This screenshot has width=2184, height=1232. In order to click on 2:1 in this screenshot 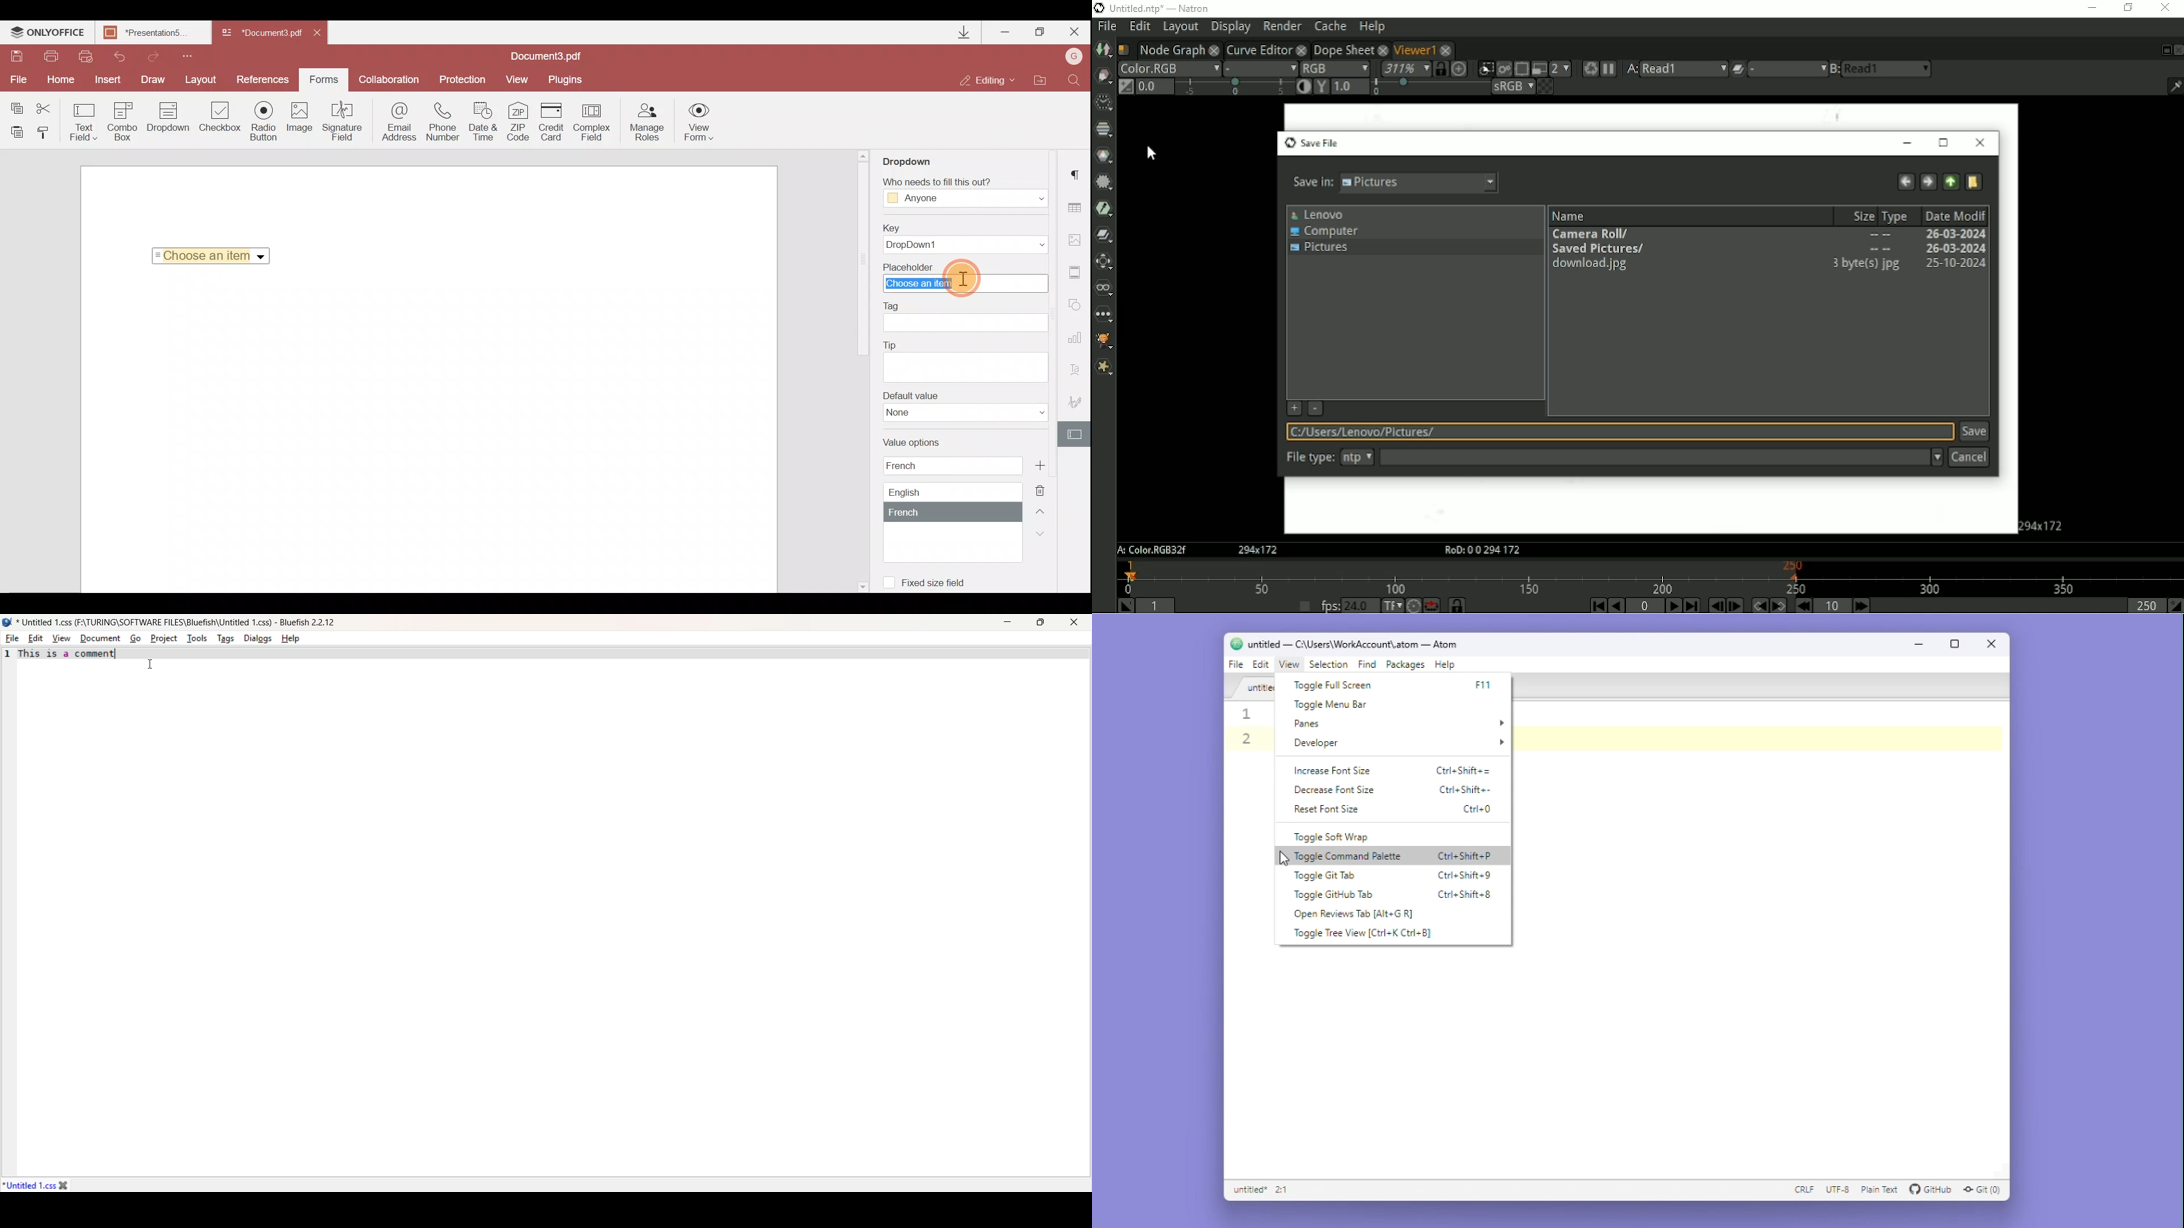, I will do `click(1283, 1190)`.